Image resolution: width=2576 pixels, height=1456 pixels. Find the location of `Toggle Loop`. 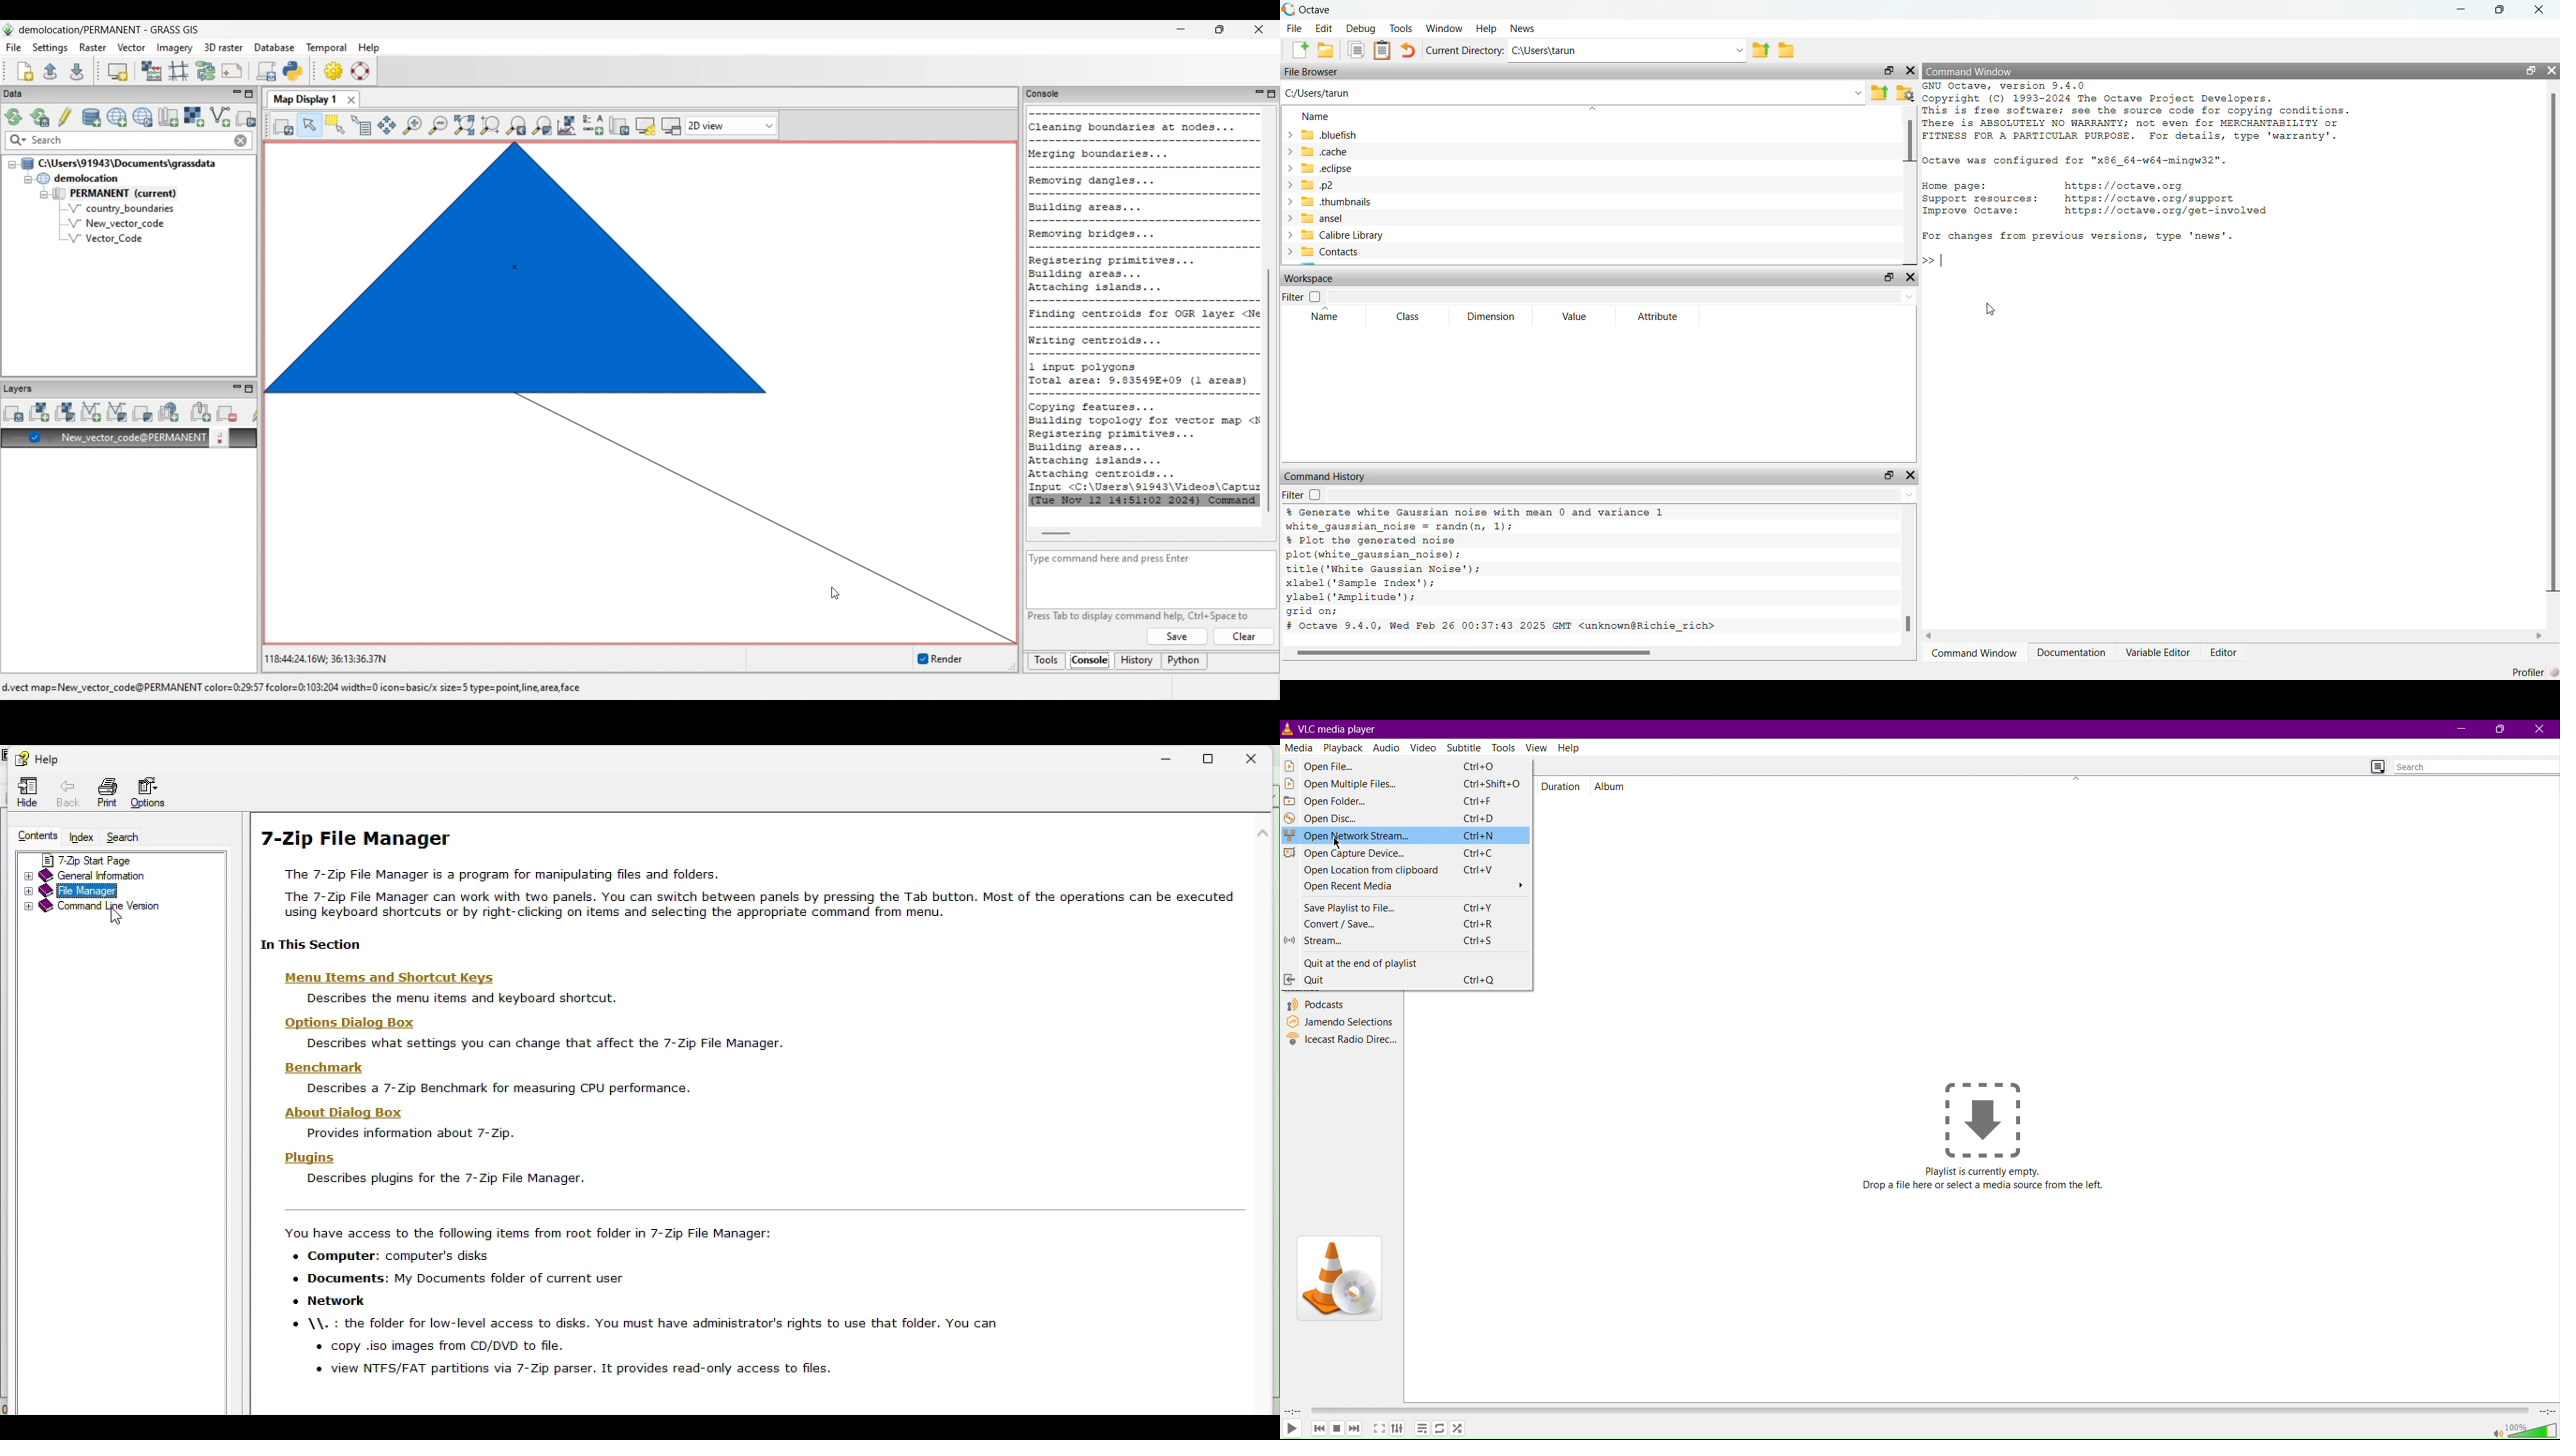

Toggle Loop is located at coordinates (1438, 1429).